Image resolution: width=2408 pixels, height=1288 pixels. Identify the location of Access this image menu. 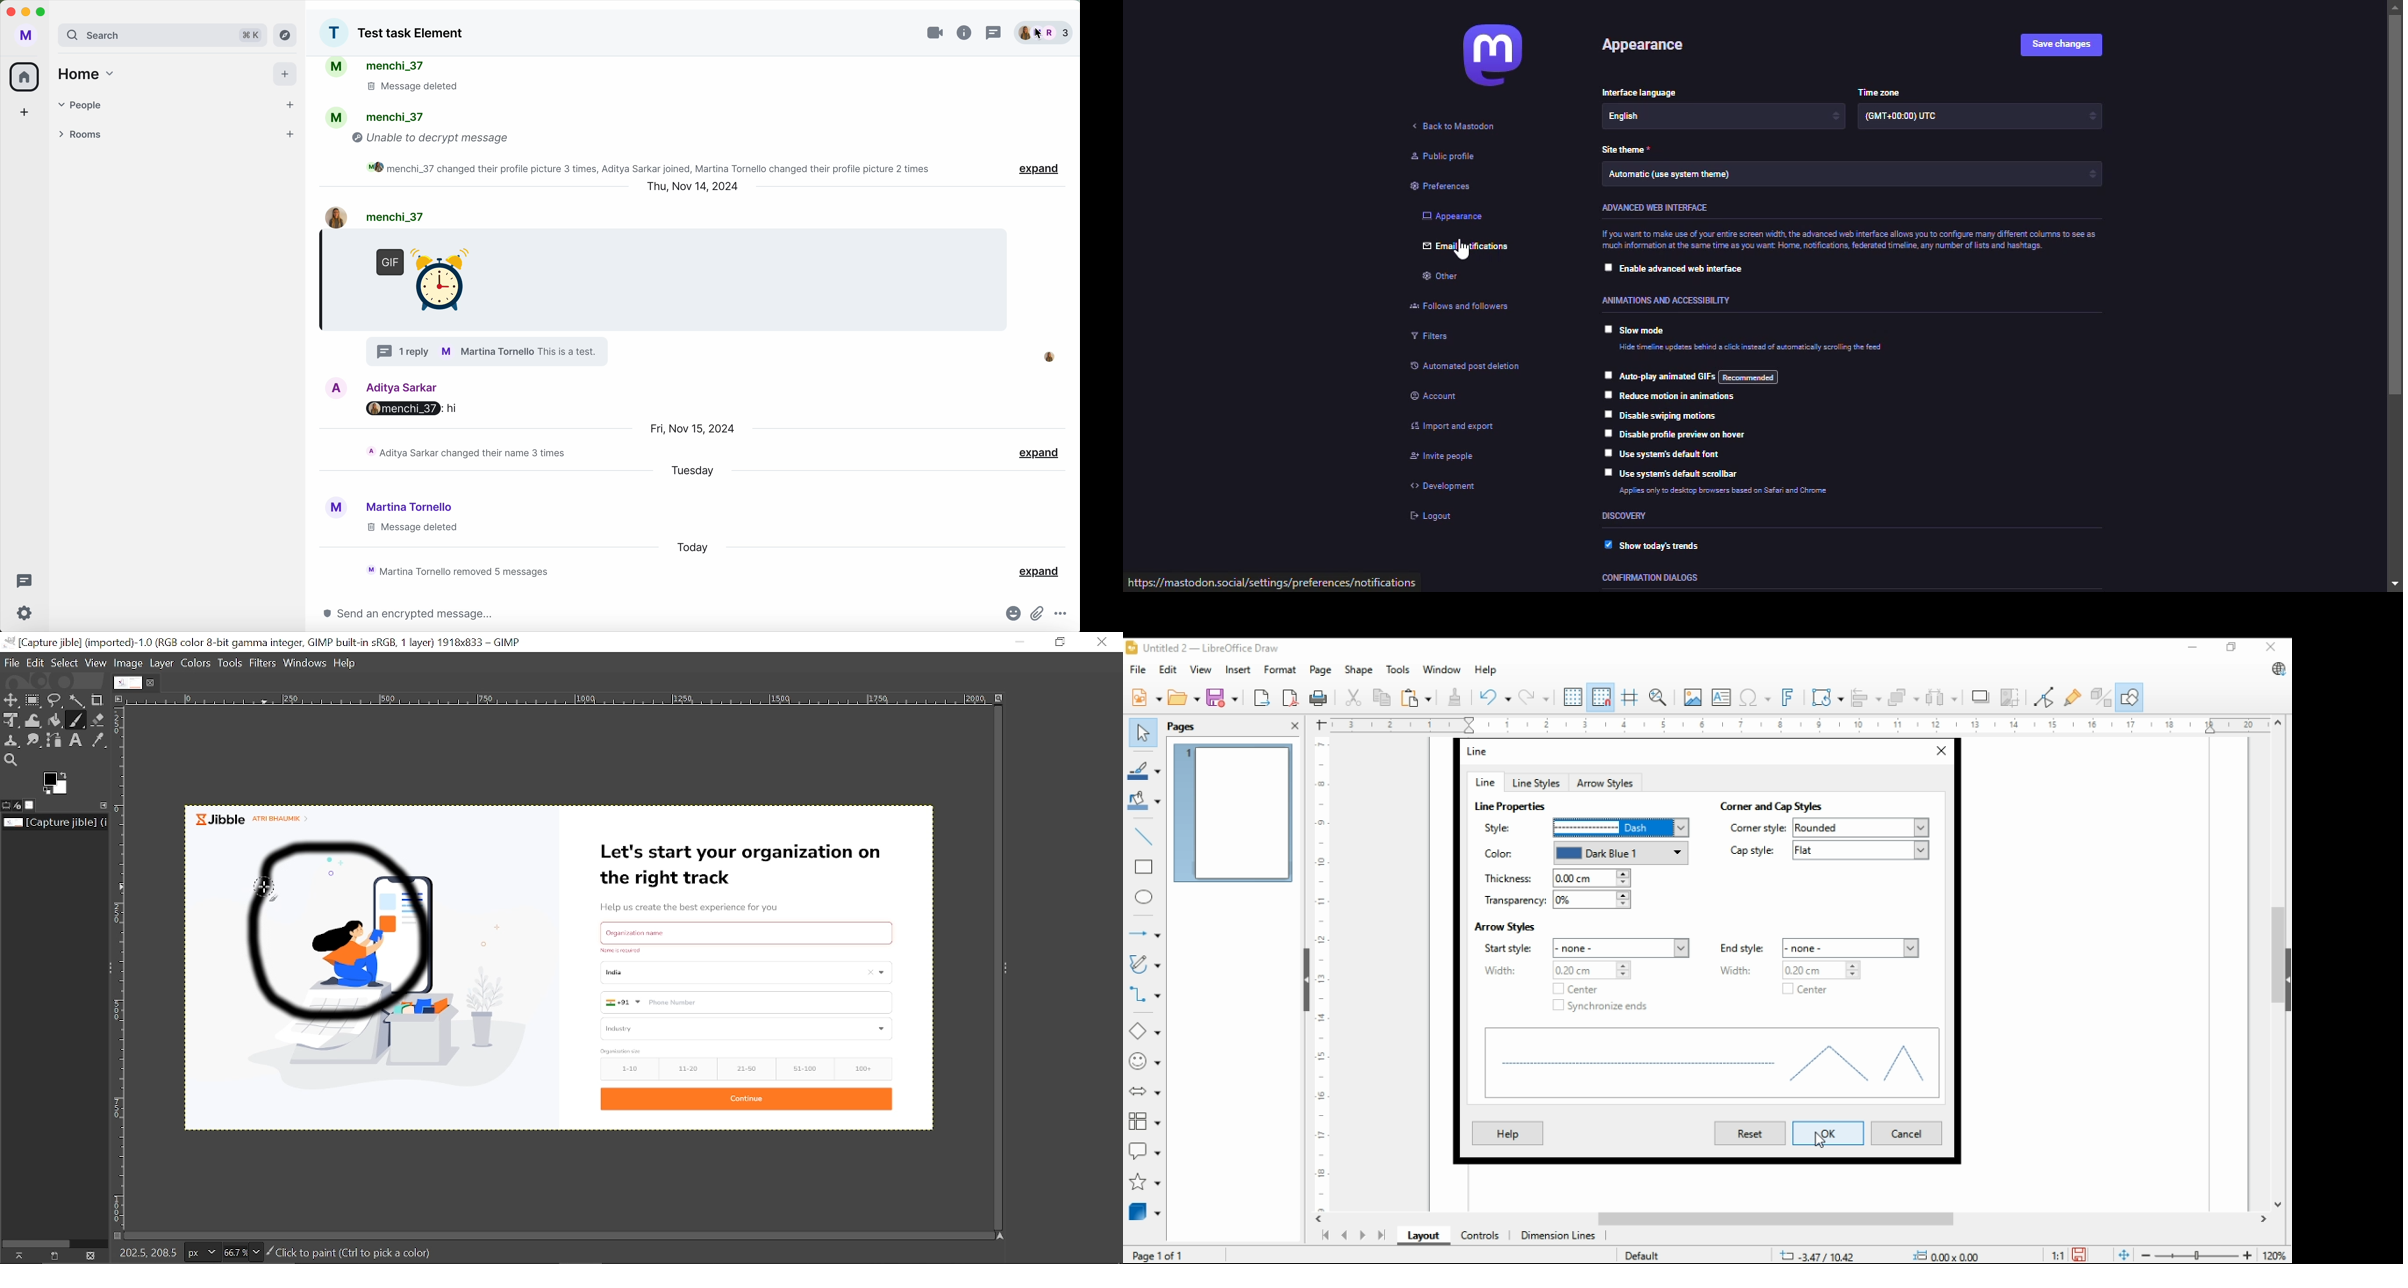
(121, 698).